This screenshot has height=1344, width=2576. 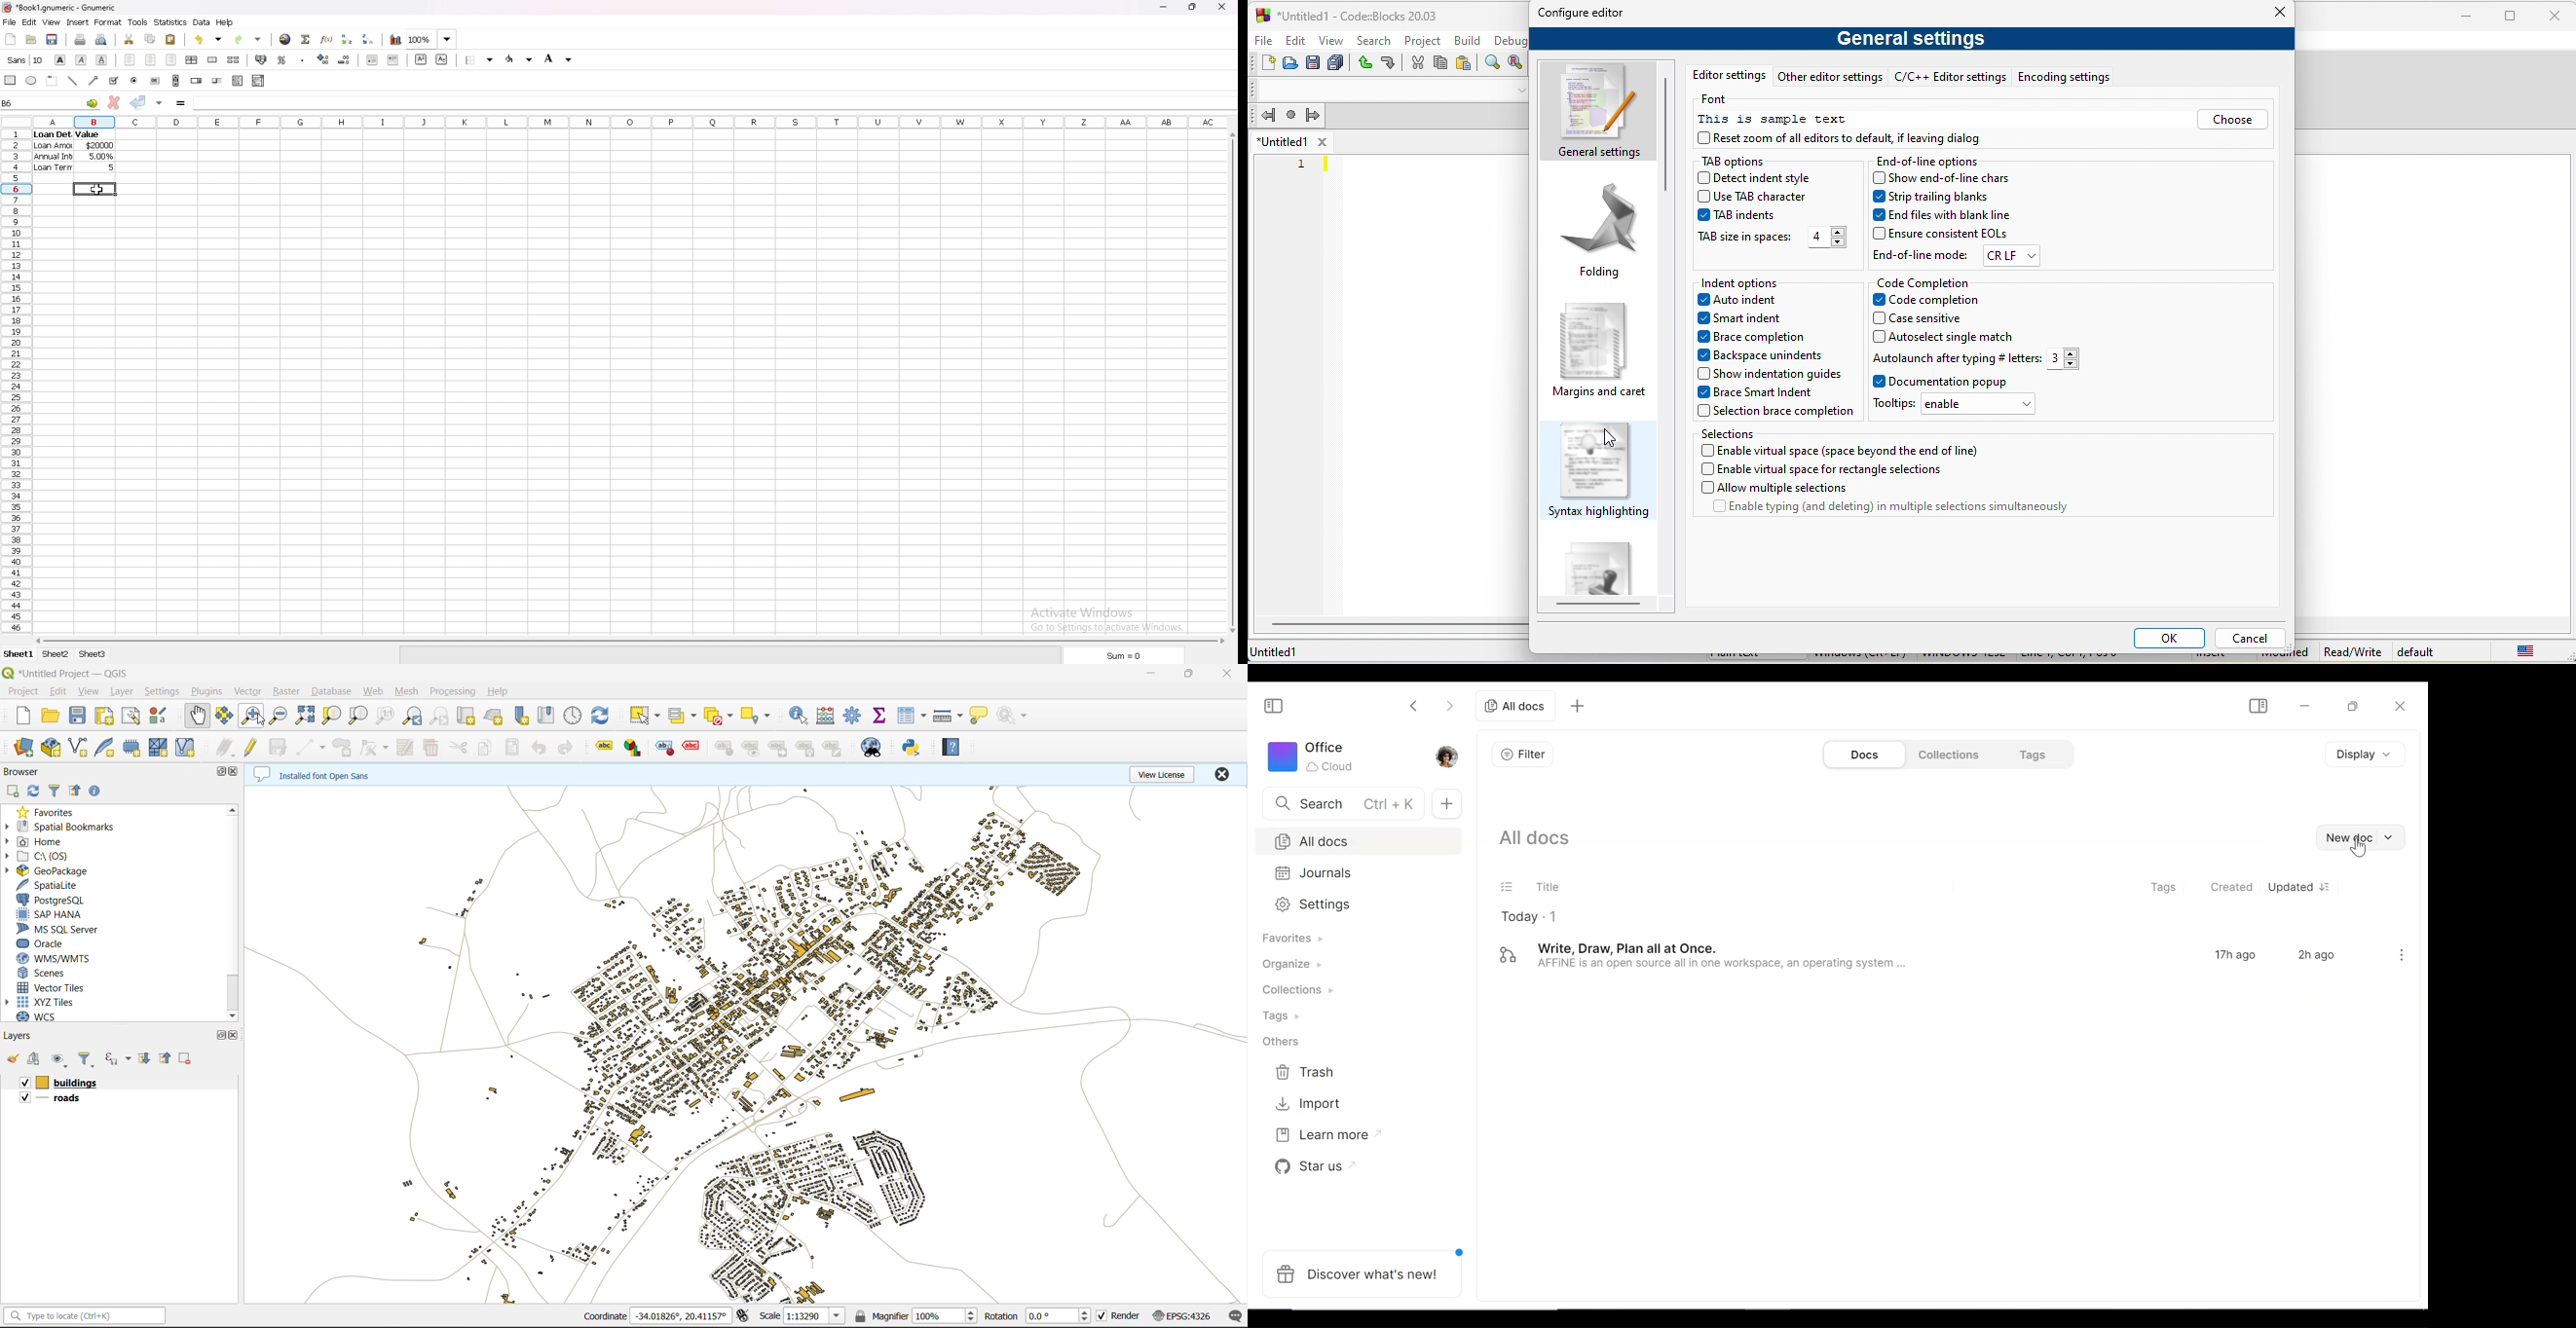 I want to click on hyperlink, so click(x=286, y=39).